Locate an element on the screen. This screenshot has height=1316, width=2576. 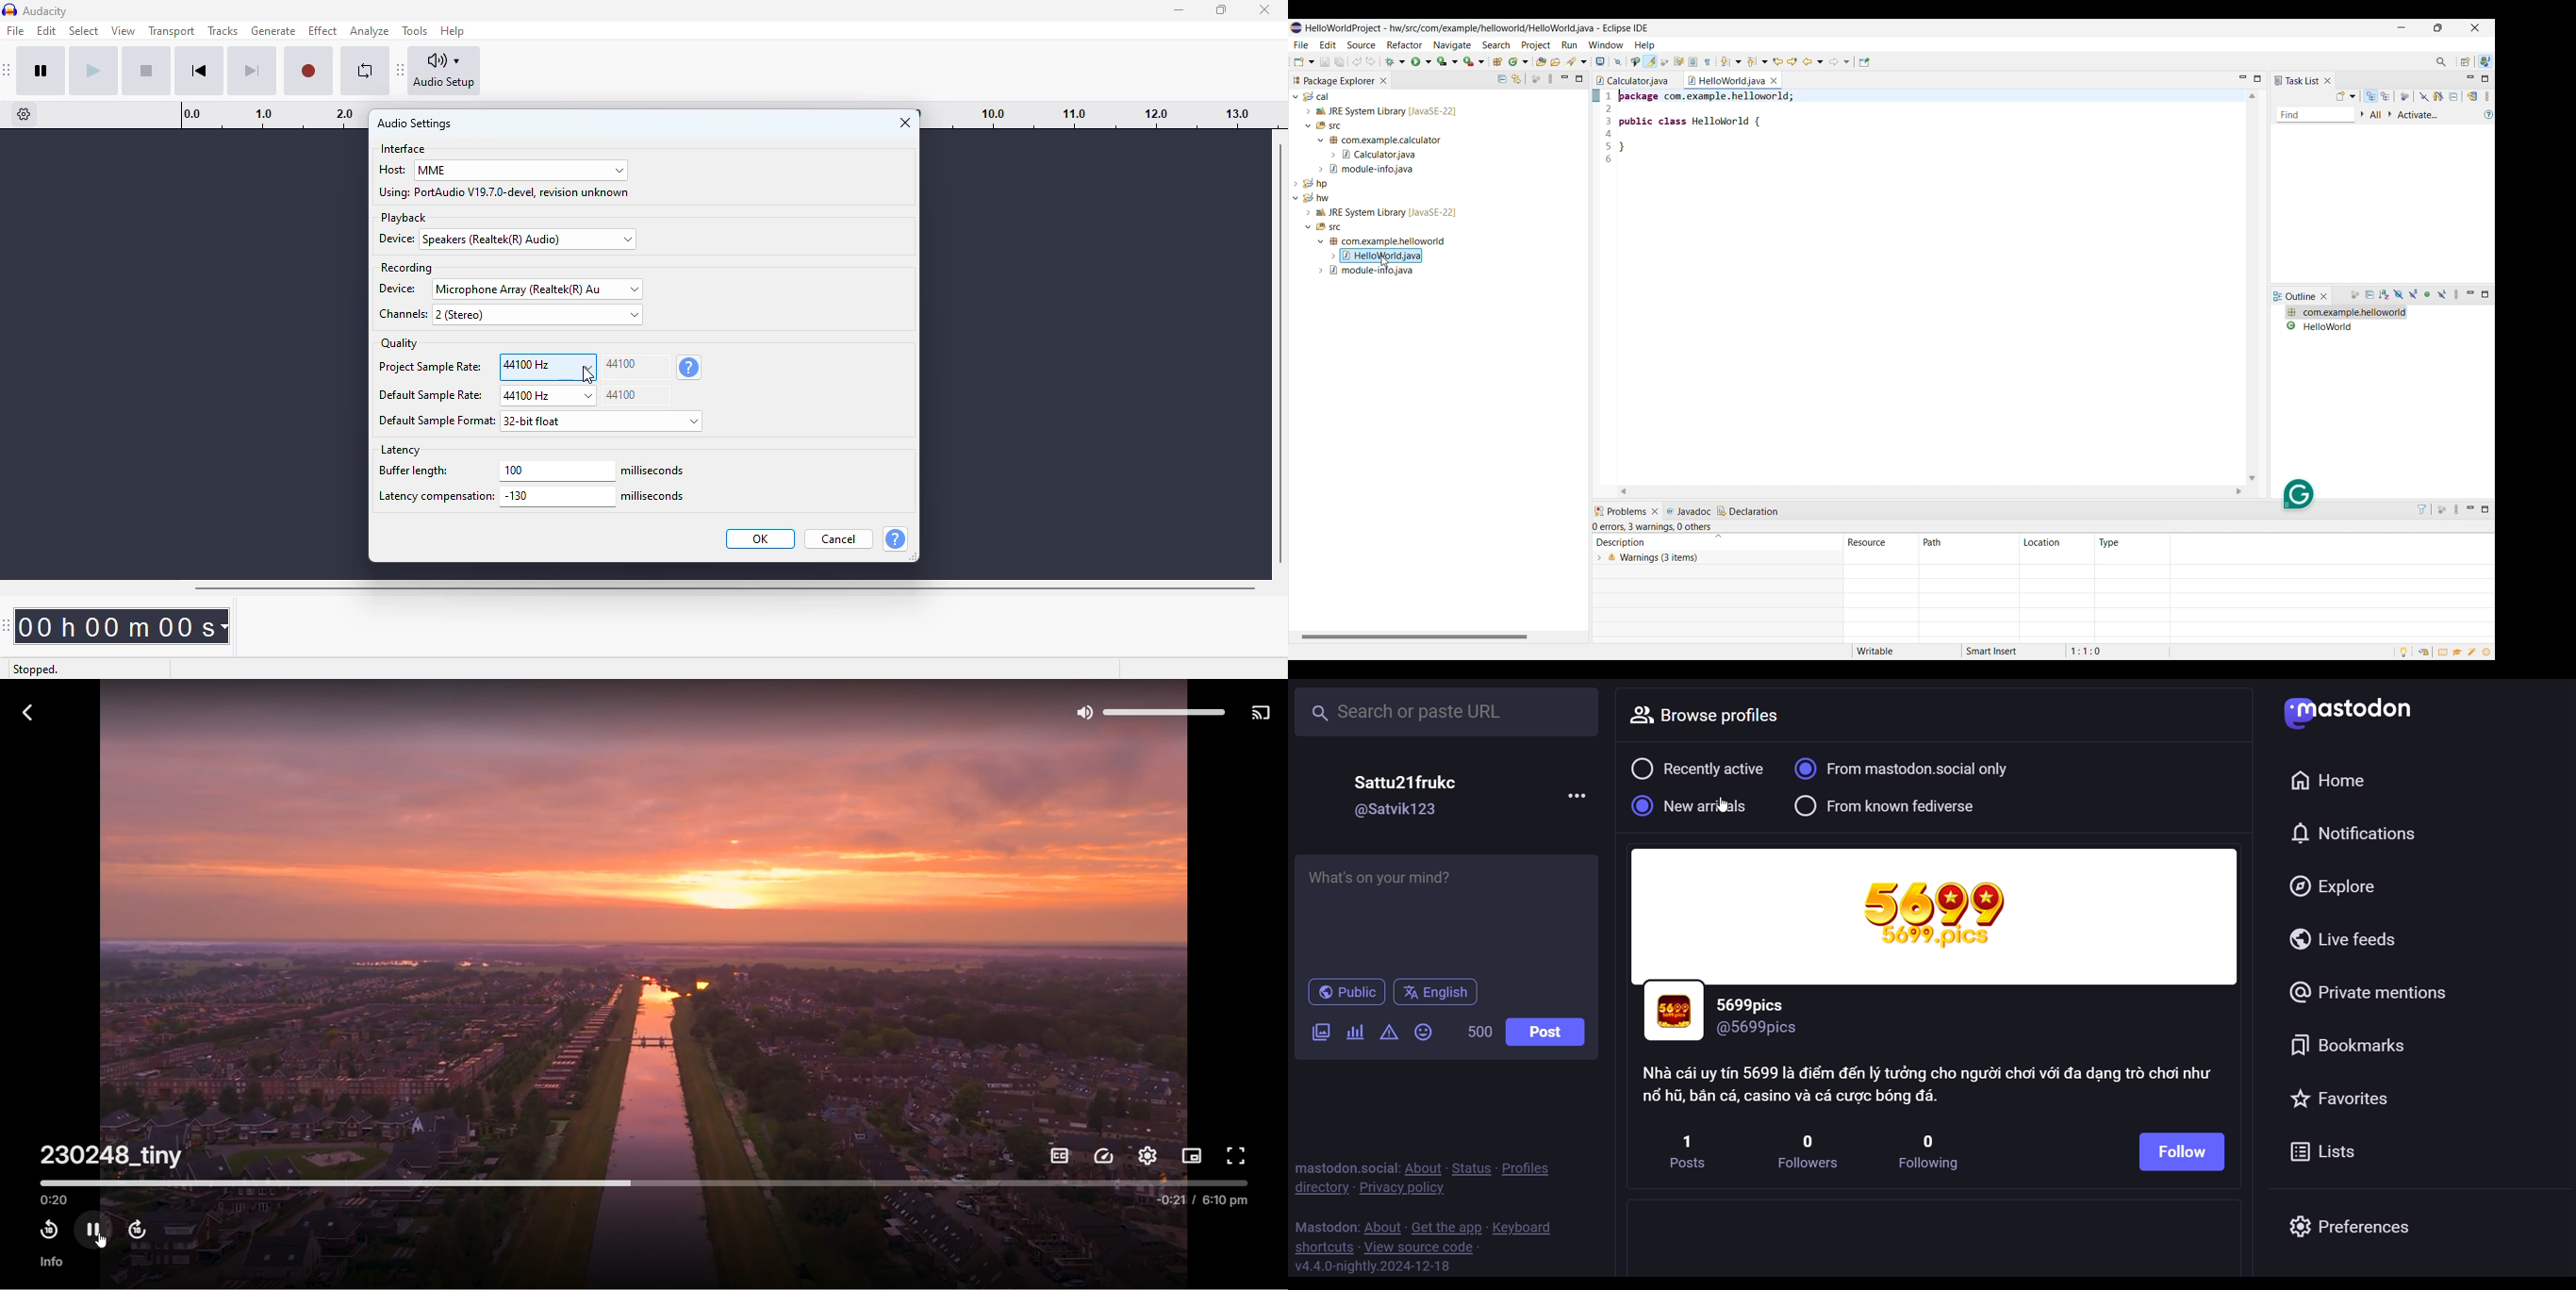
Location is located at coordinates (2056, 543).